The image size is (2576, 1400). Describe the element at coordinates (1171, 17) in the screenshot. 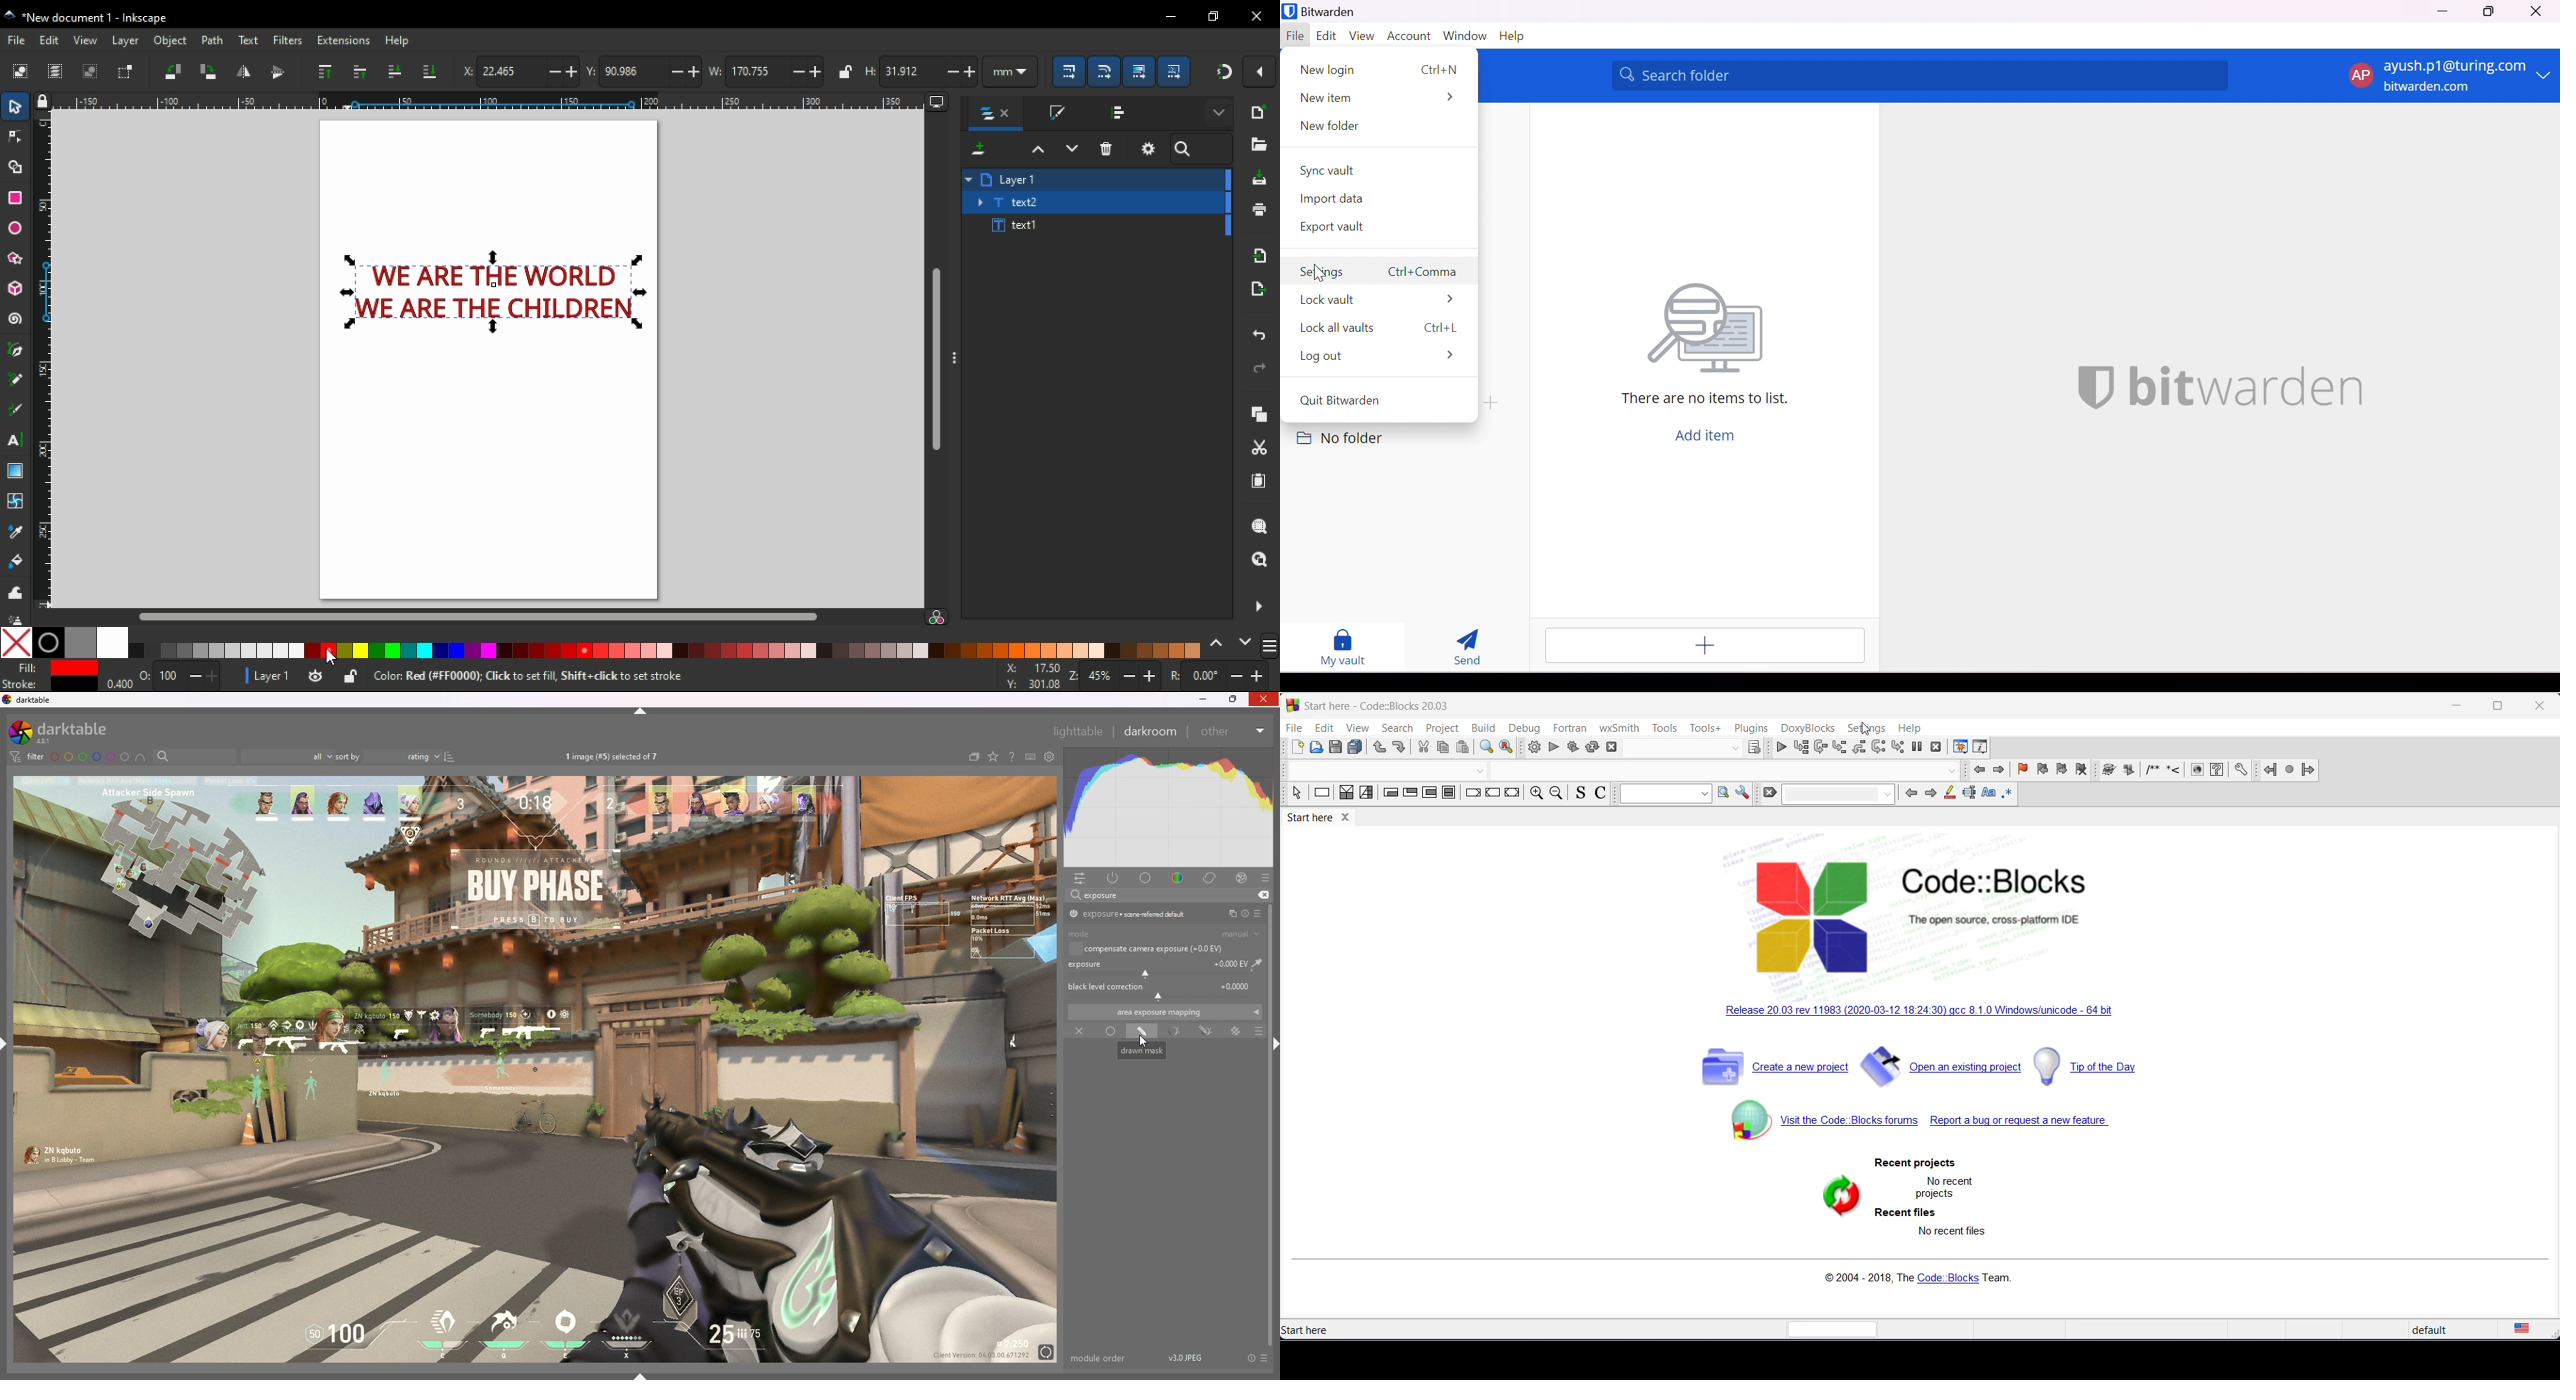

I see `minimize` at that location.